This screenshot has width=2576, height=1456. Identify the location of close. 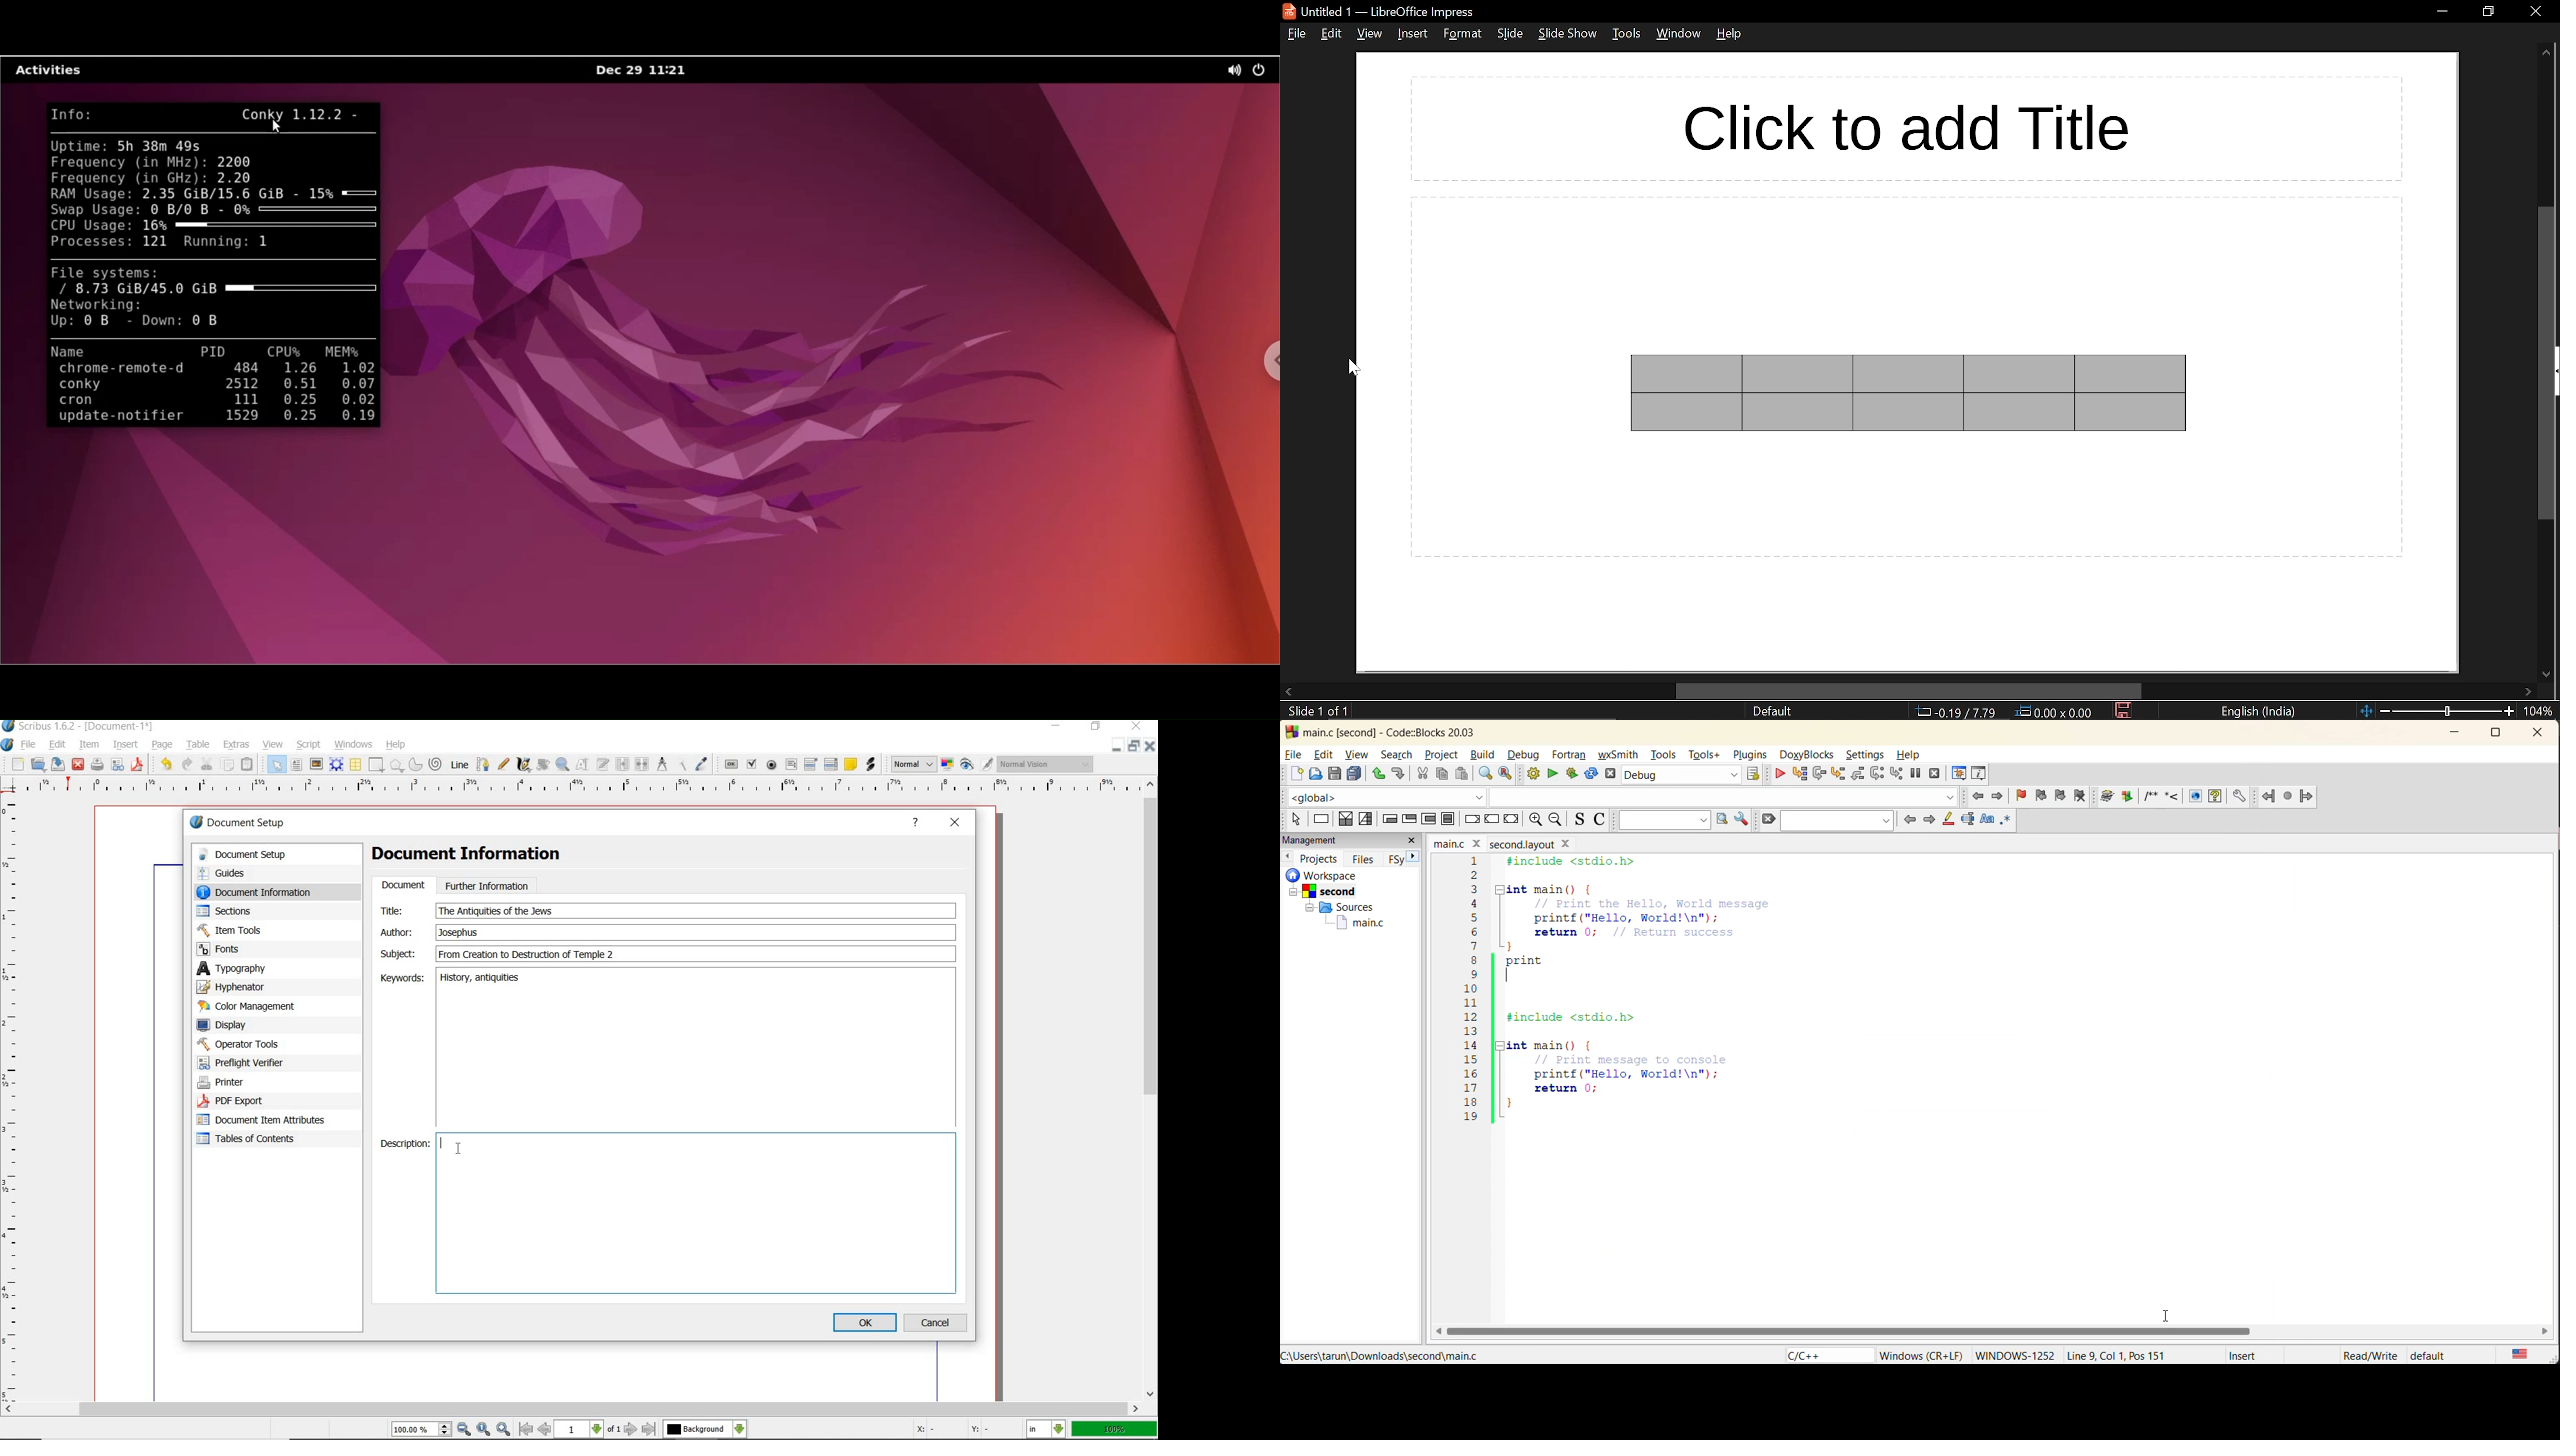
(79, 766).